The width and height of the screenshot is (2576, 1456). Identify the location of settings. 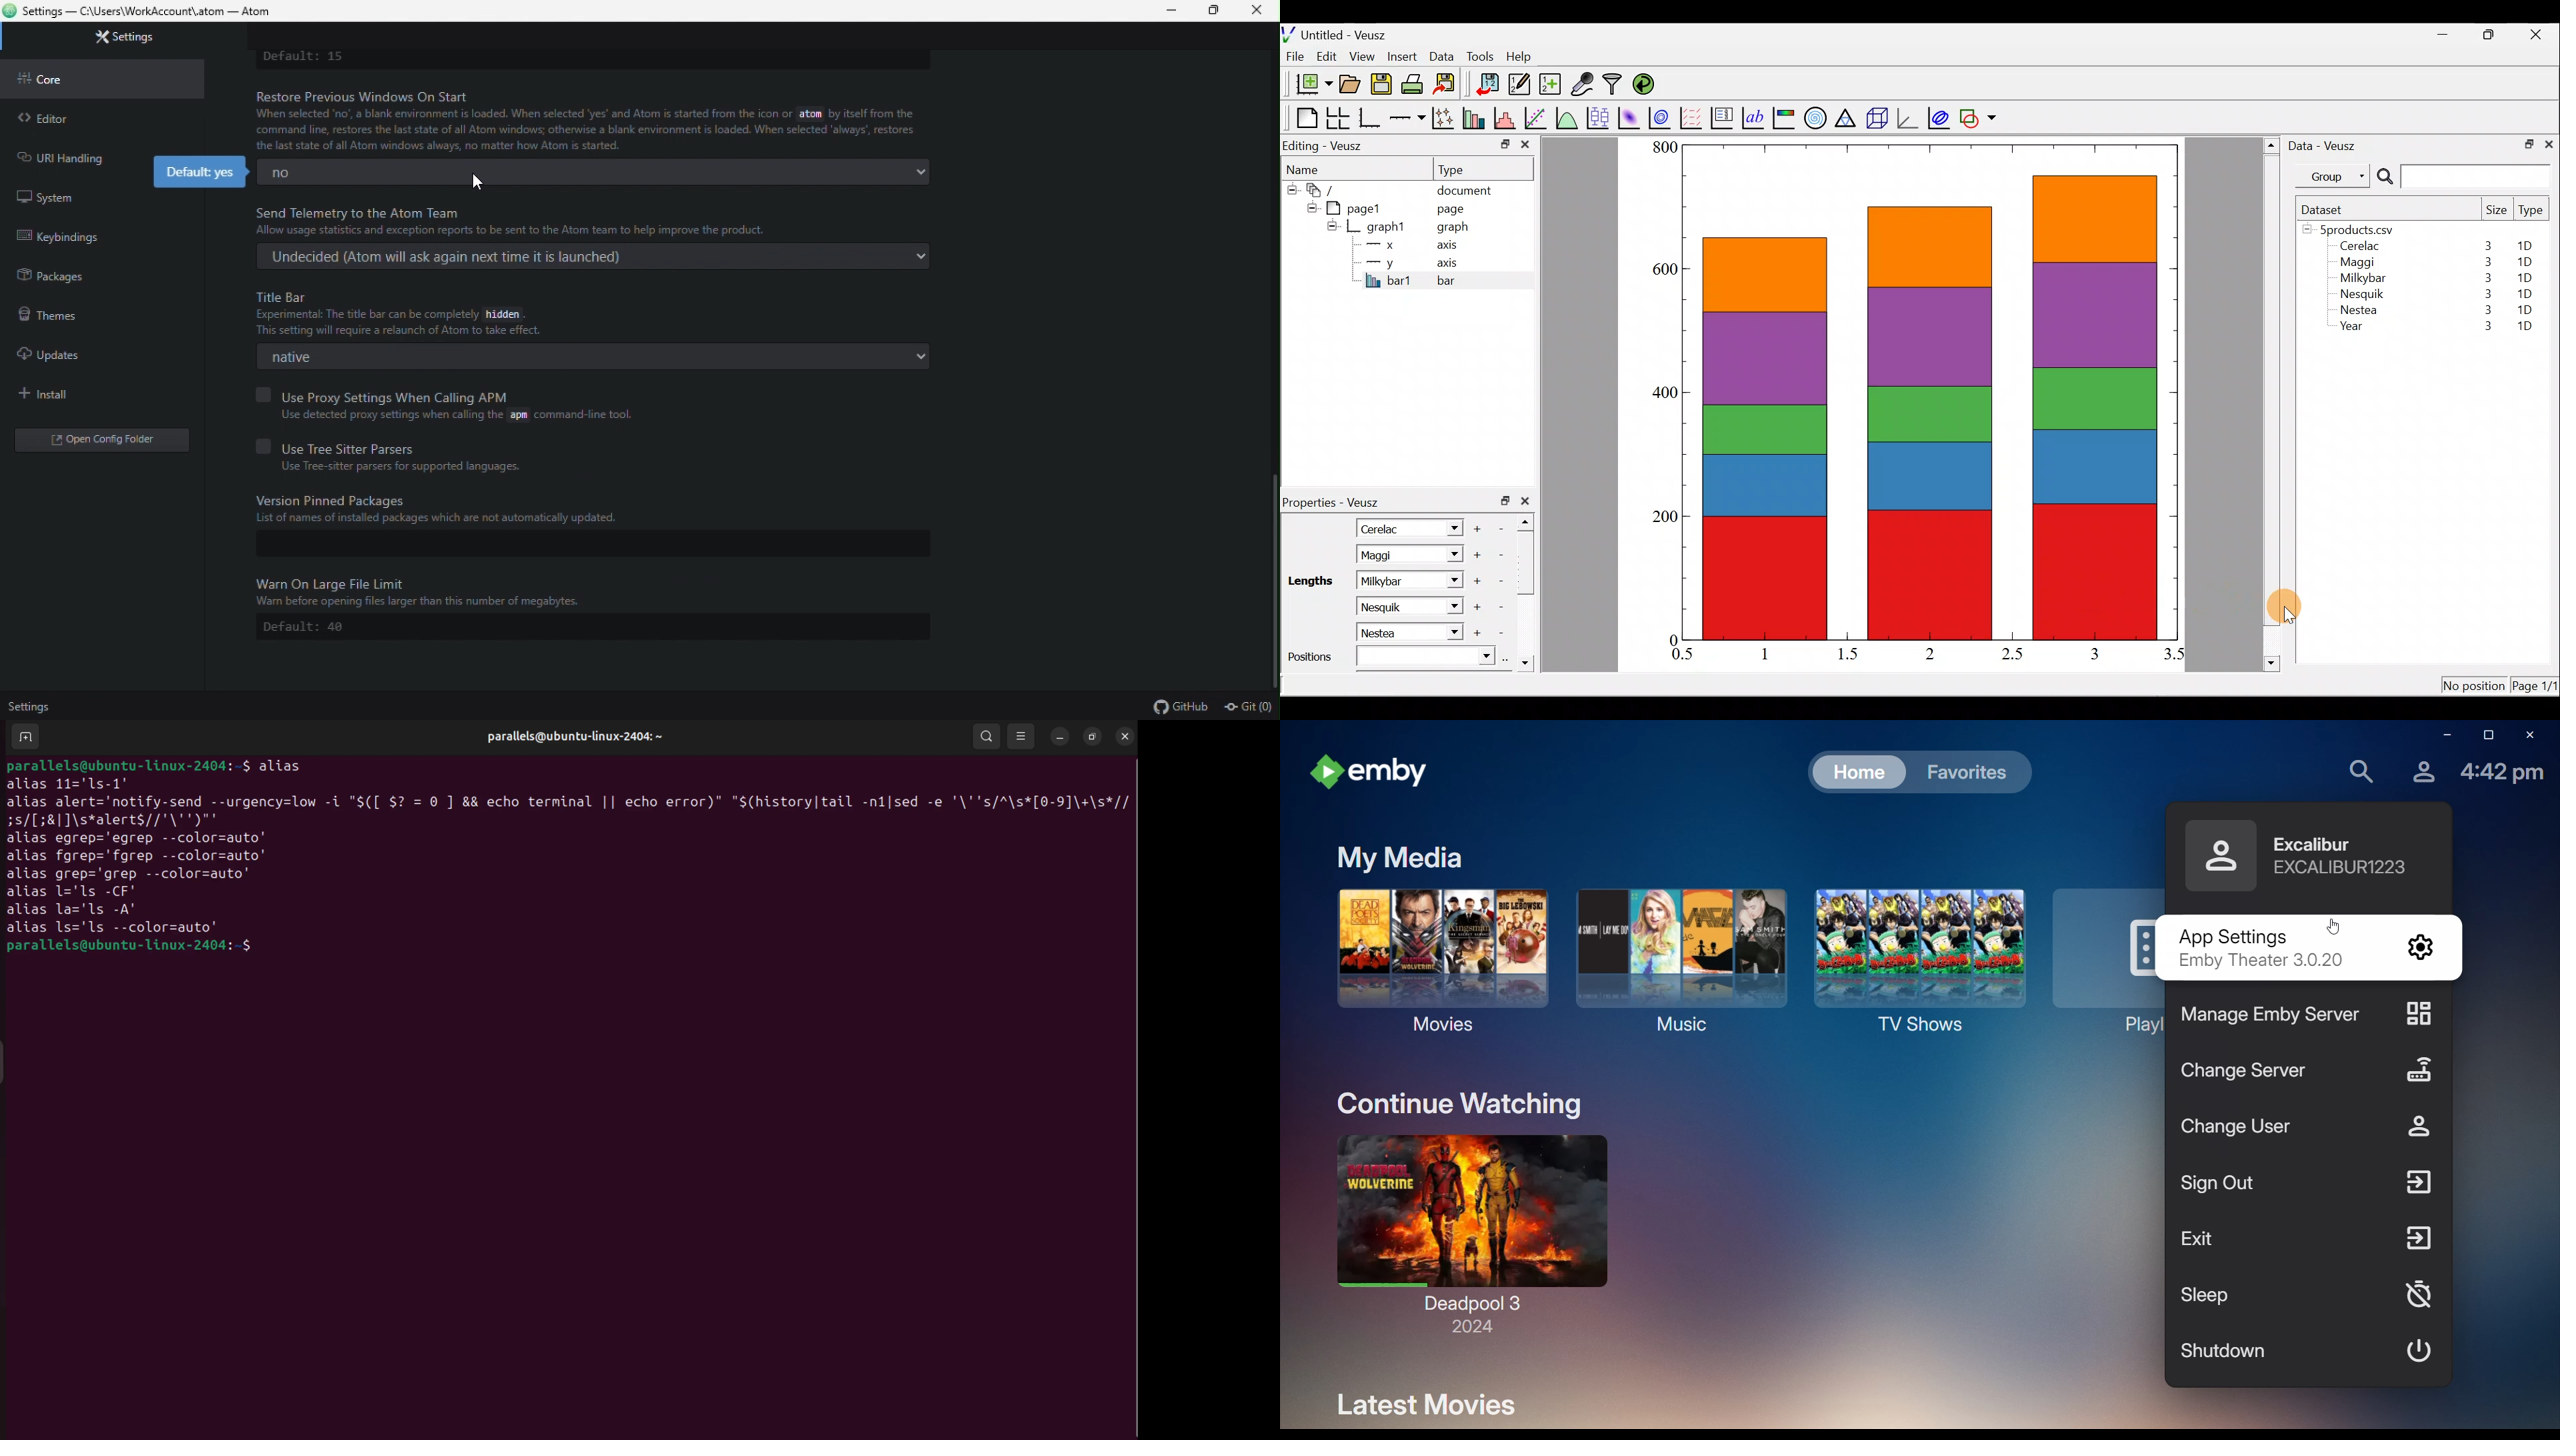
(113, 41).